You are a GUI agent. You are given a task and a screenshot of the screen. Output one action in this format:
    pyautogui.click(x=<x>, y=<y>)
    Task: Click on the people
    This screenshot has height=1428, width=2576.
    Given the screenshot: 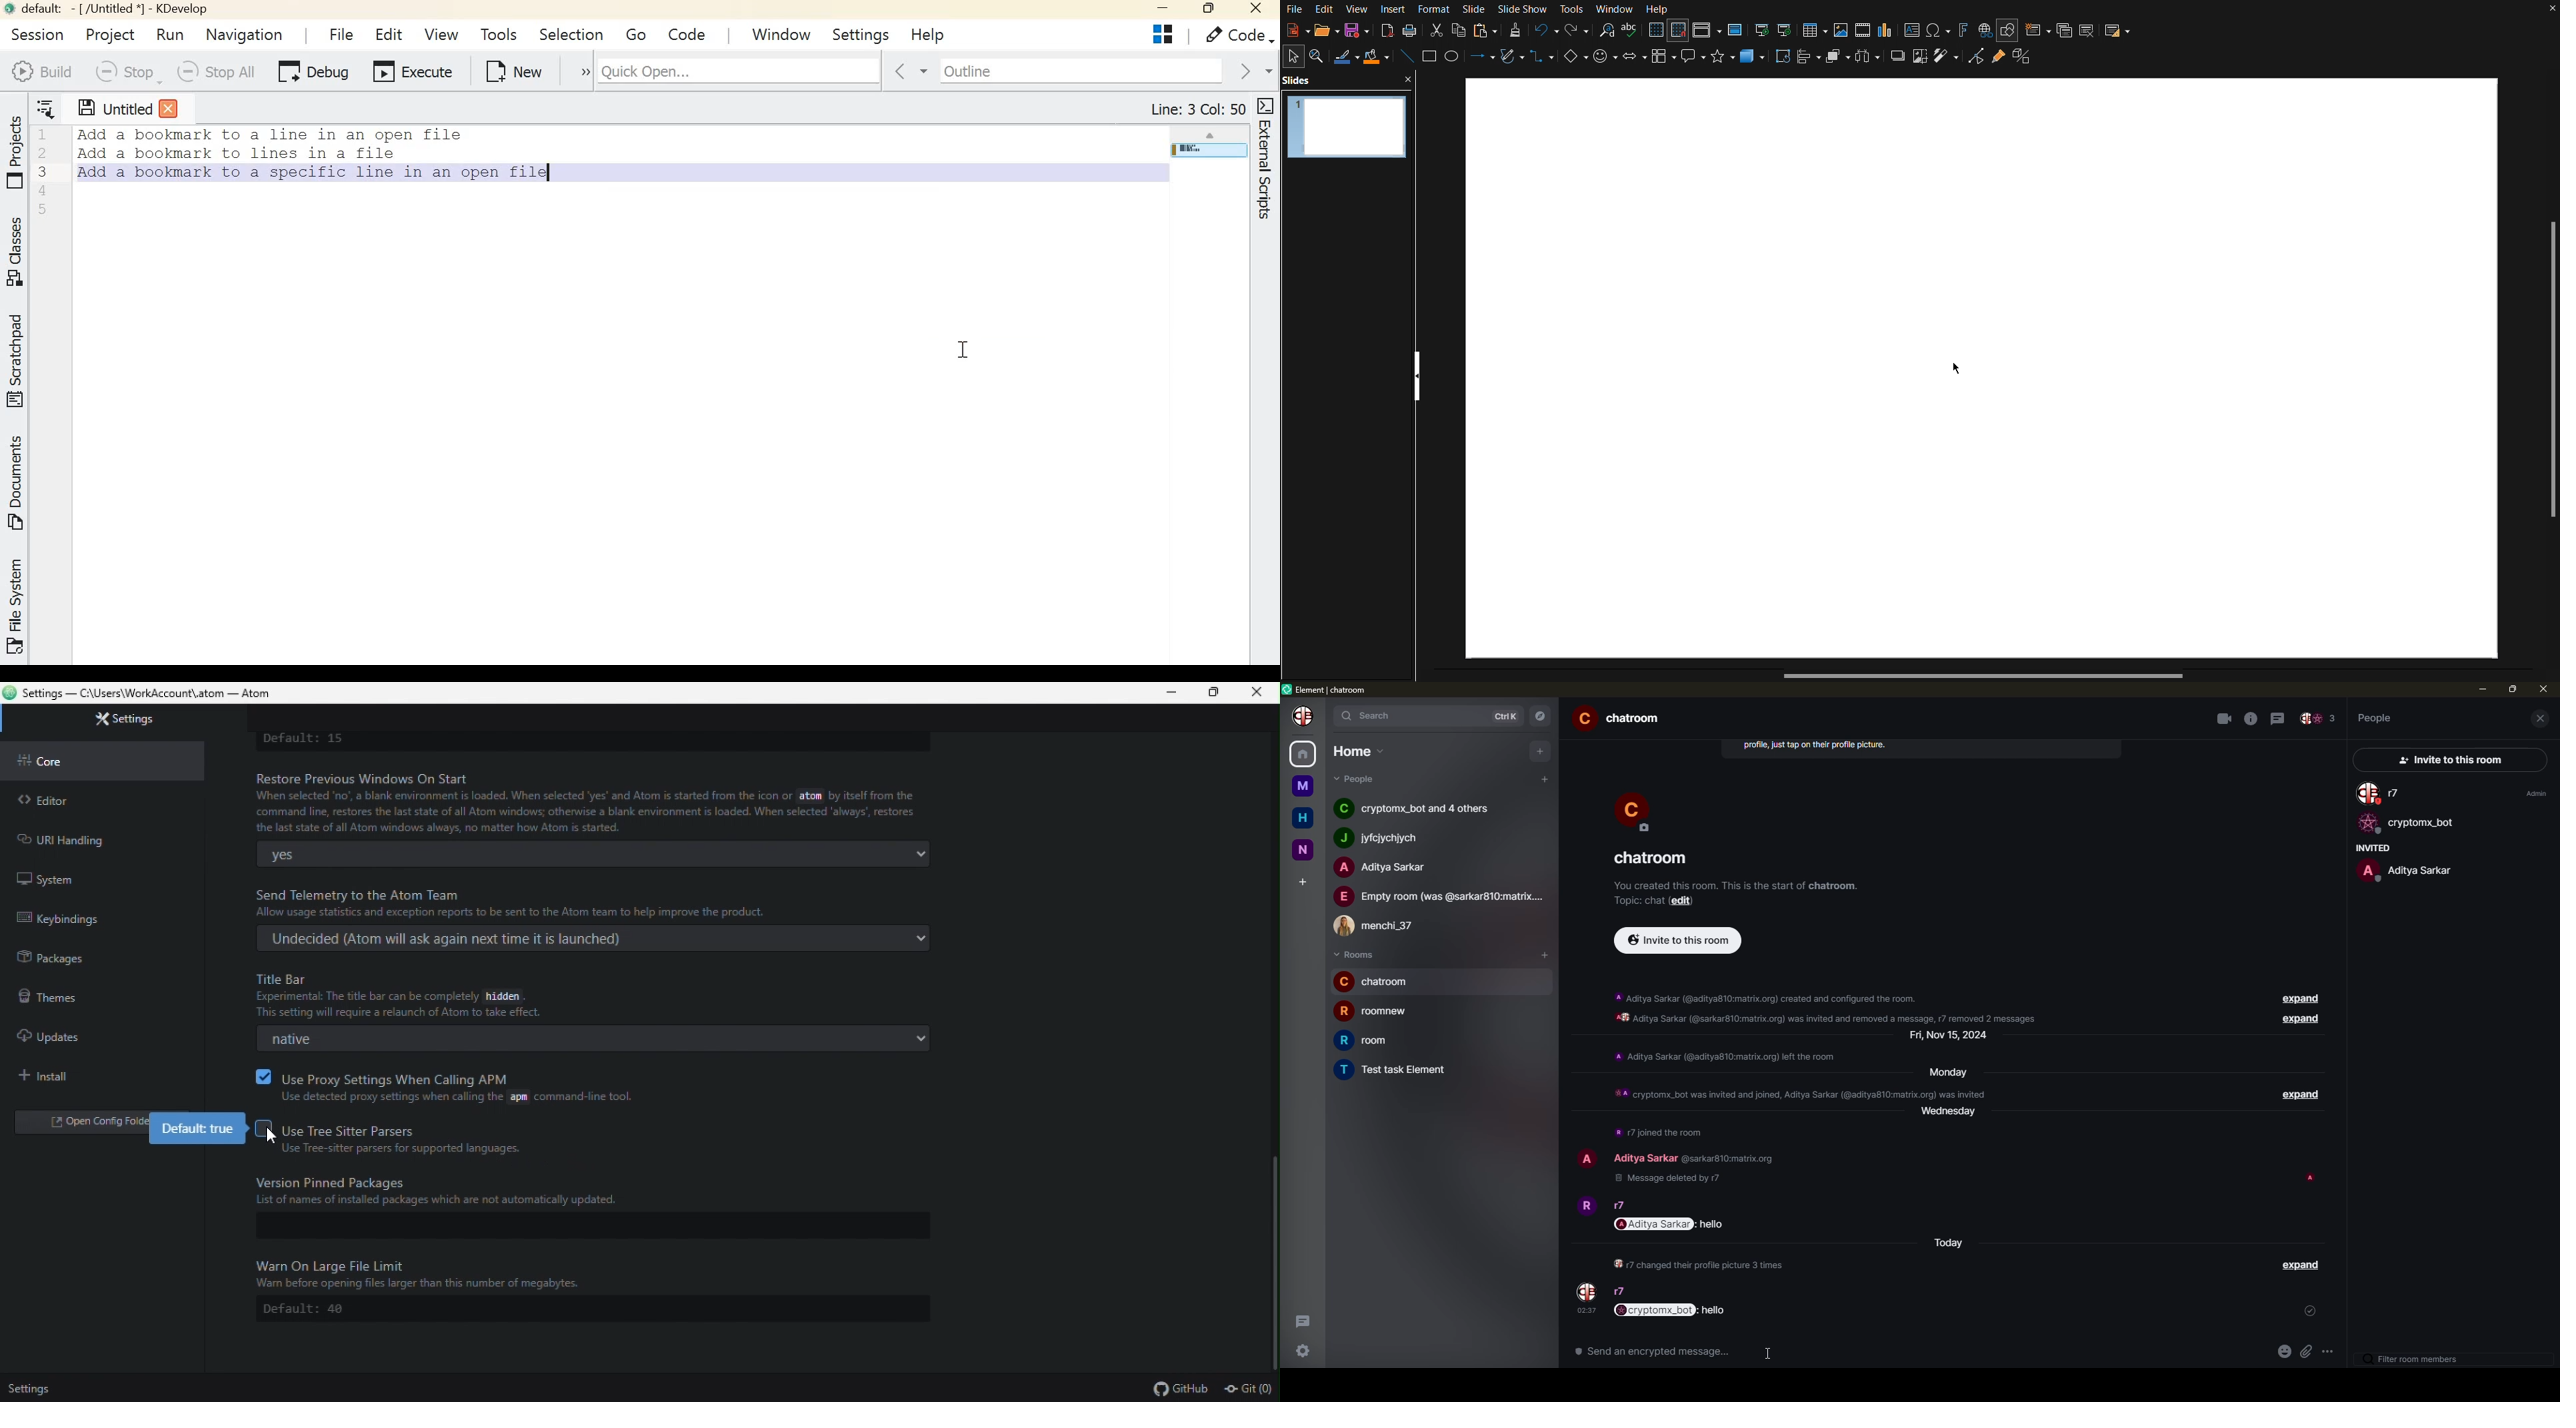 What is the action you would take?
    pyautogui.click(x=2376, y=717)
    